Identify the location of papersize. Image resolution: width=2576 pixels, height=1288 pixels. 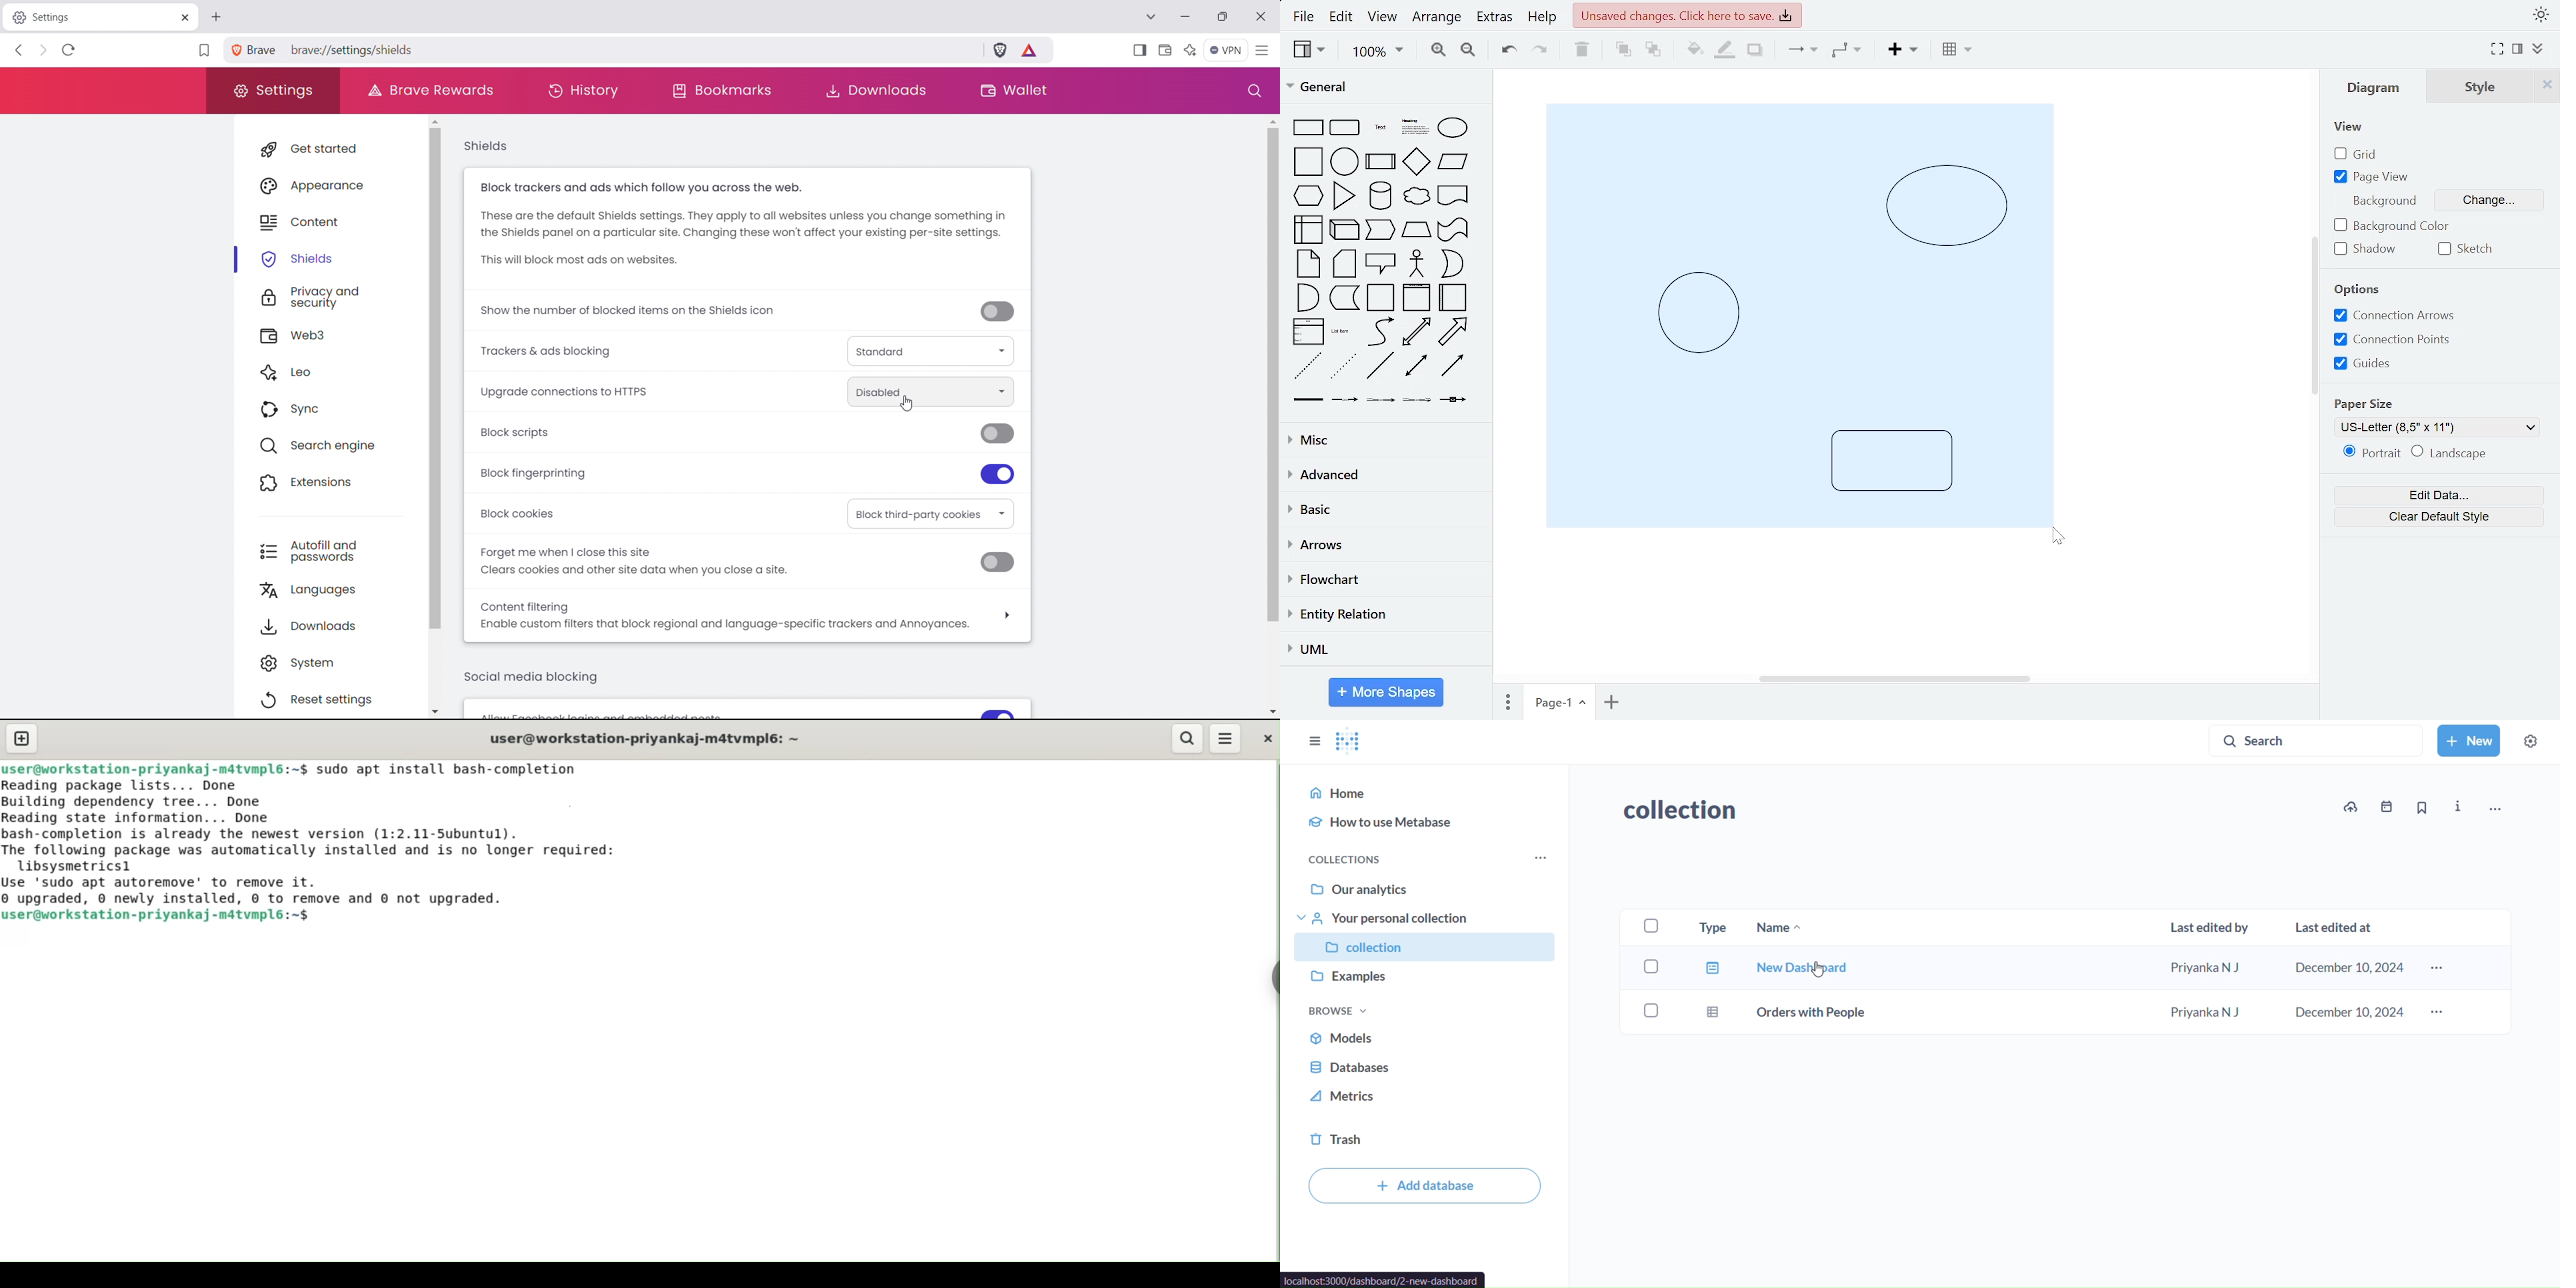
(2362, 404).